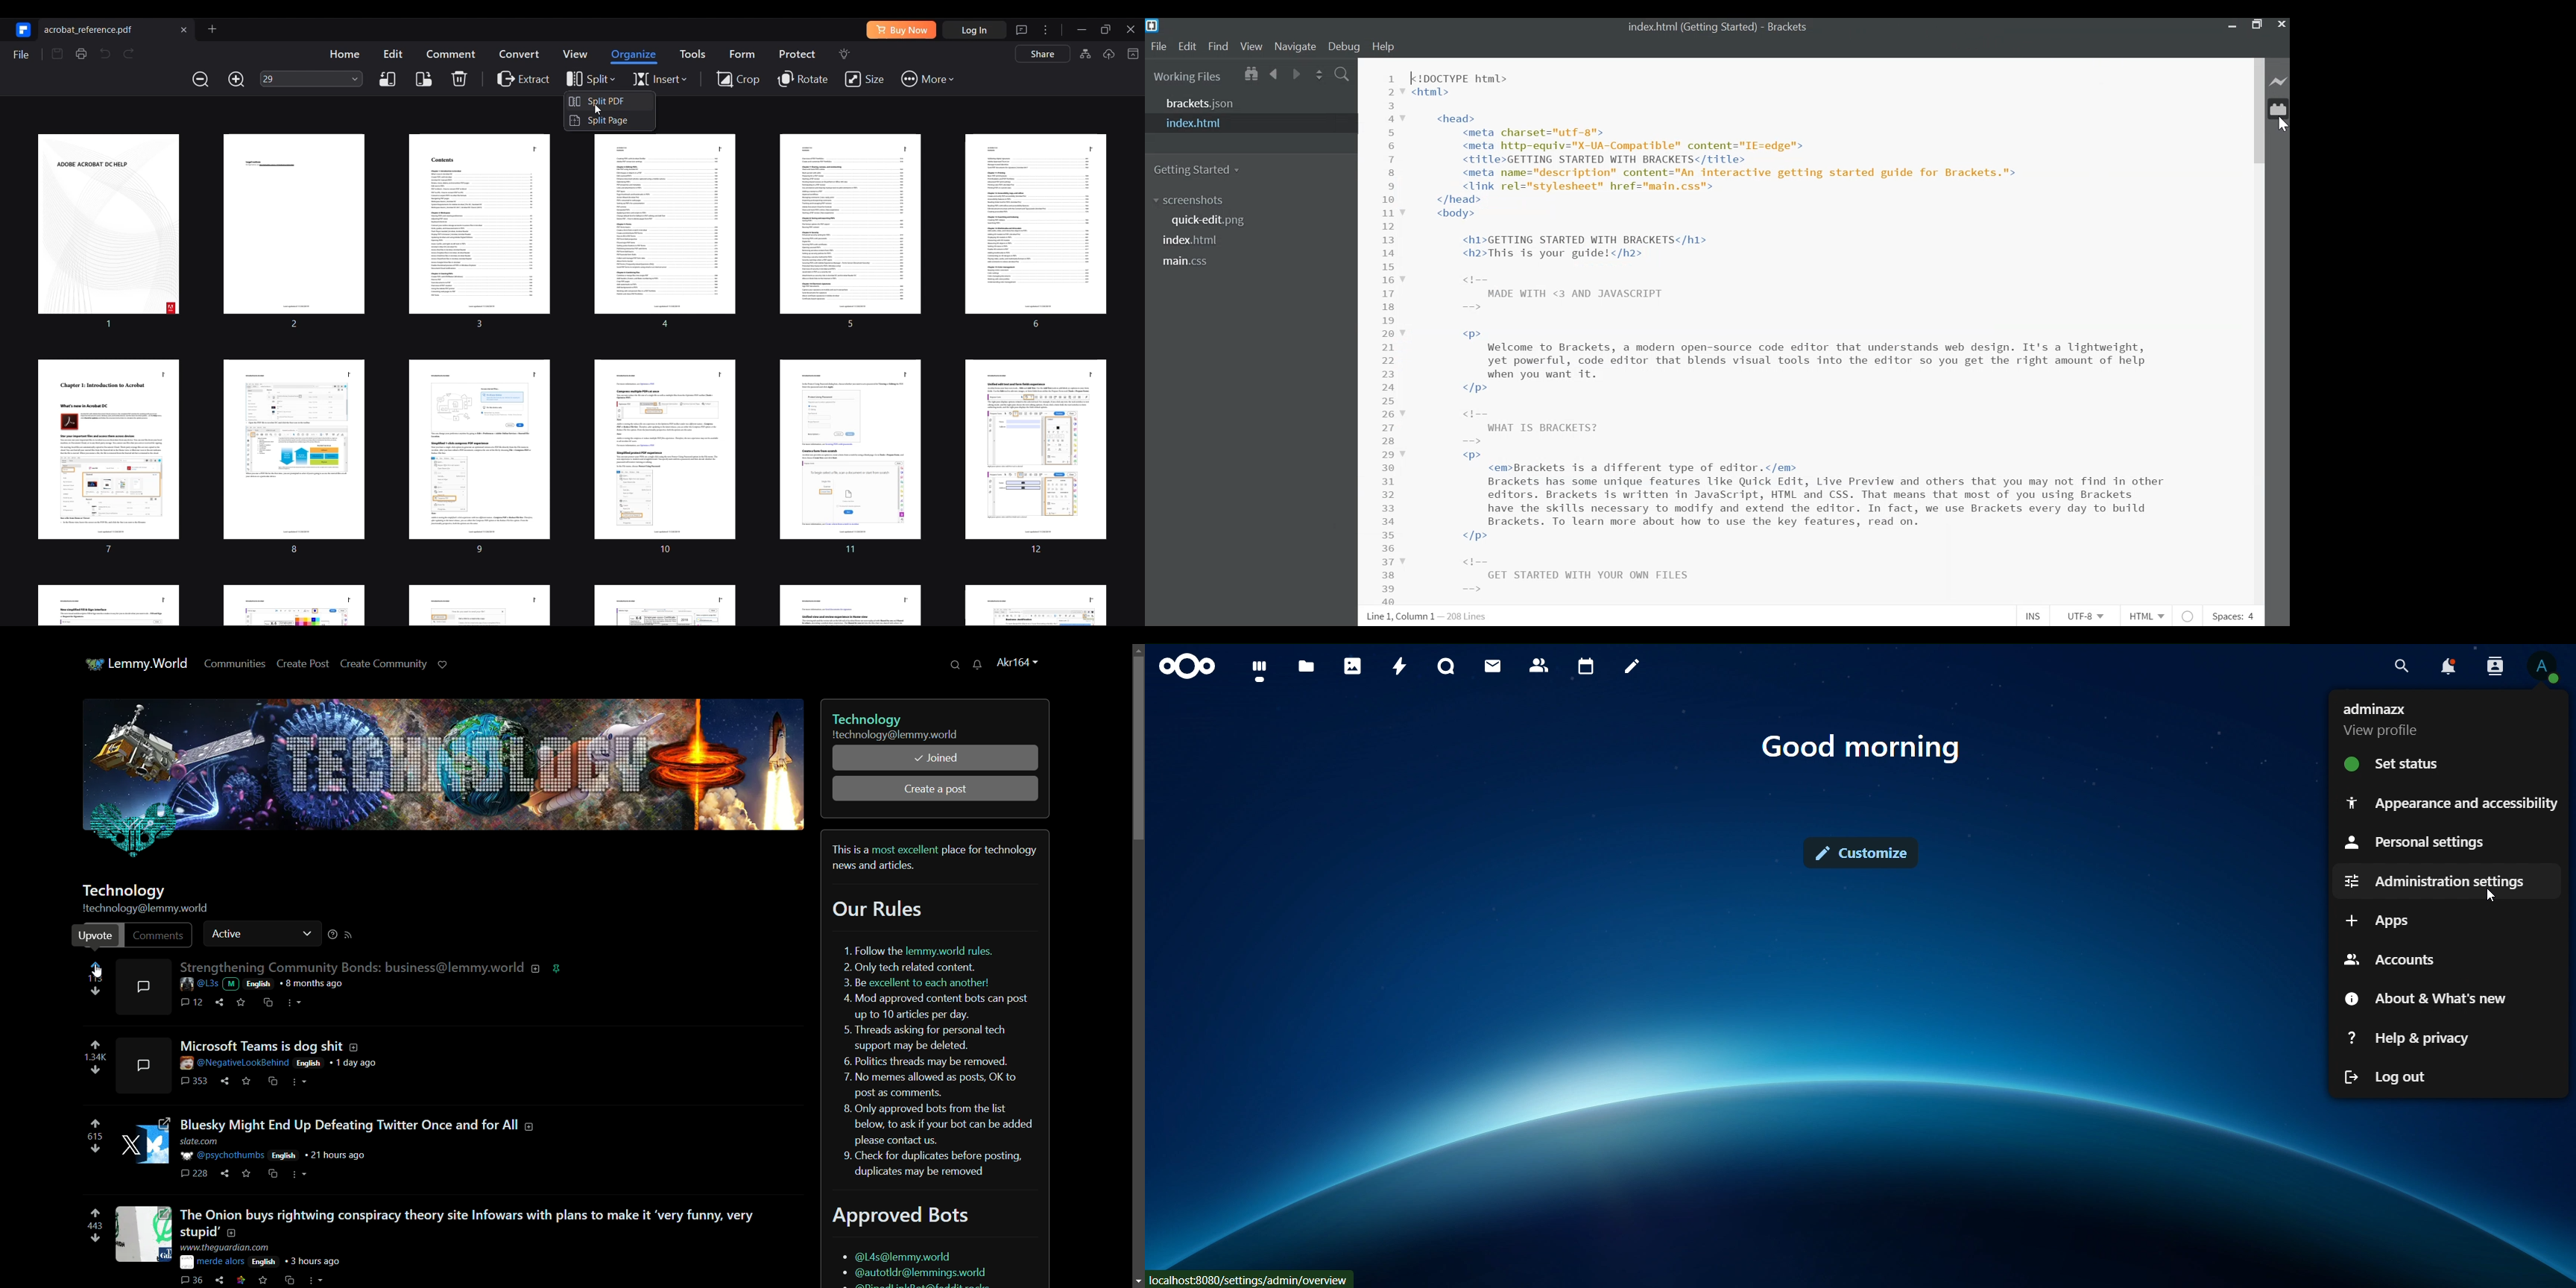 The image size is (2576, 1288). Describe the element at coordinates (1343, 73) in the screenshot. I see `Find In Files` at that location.